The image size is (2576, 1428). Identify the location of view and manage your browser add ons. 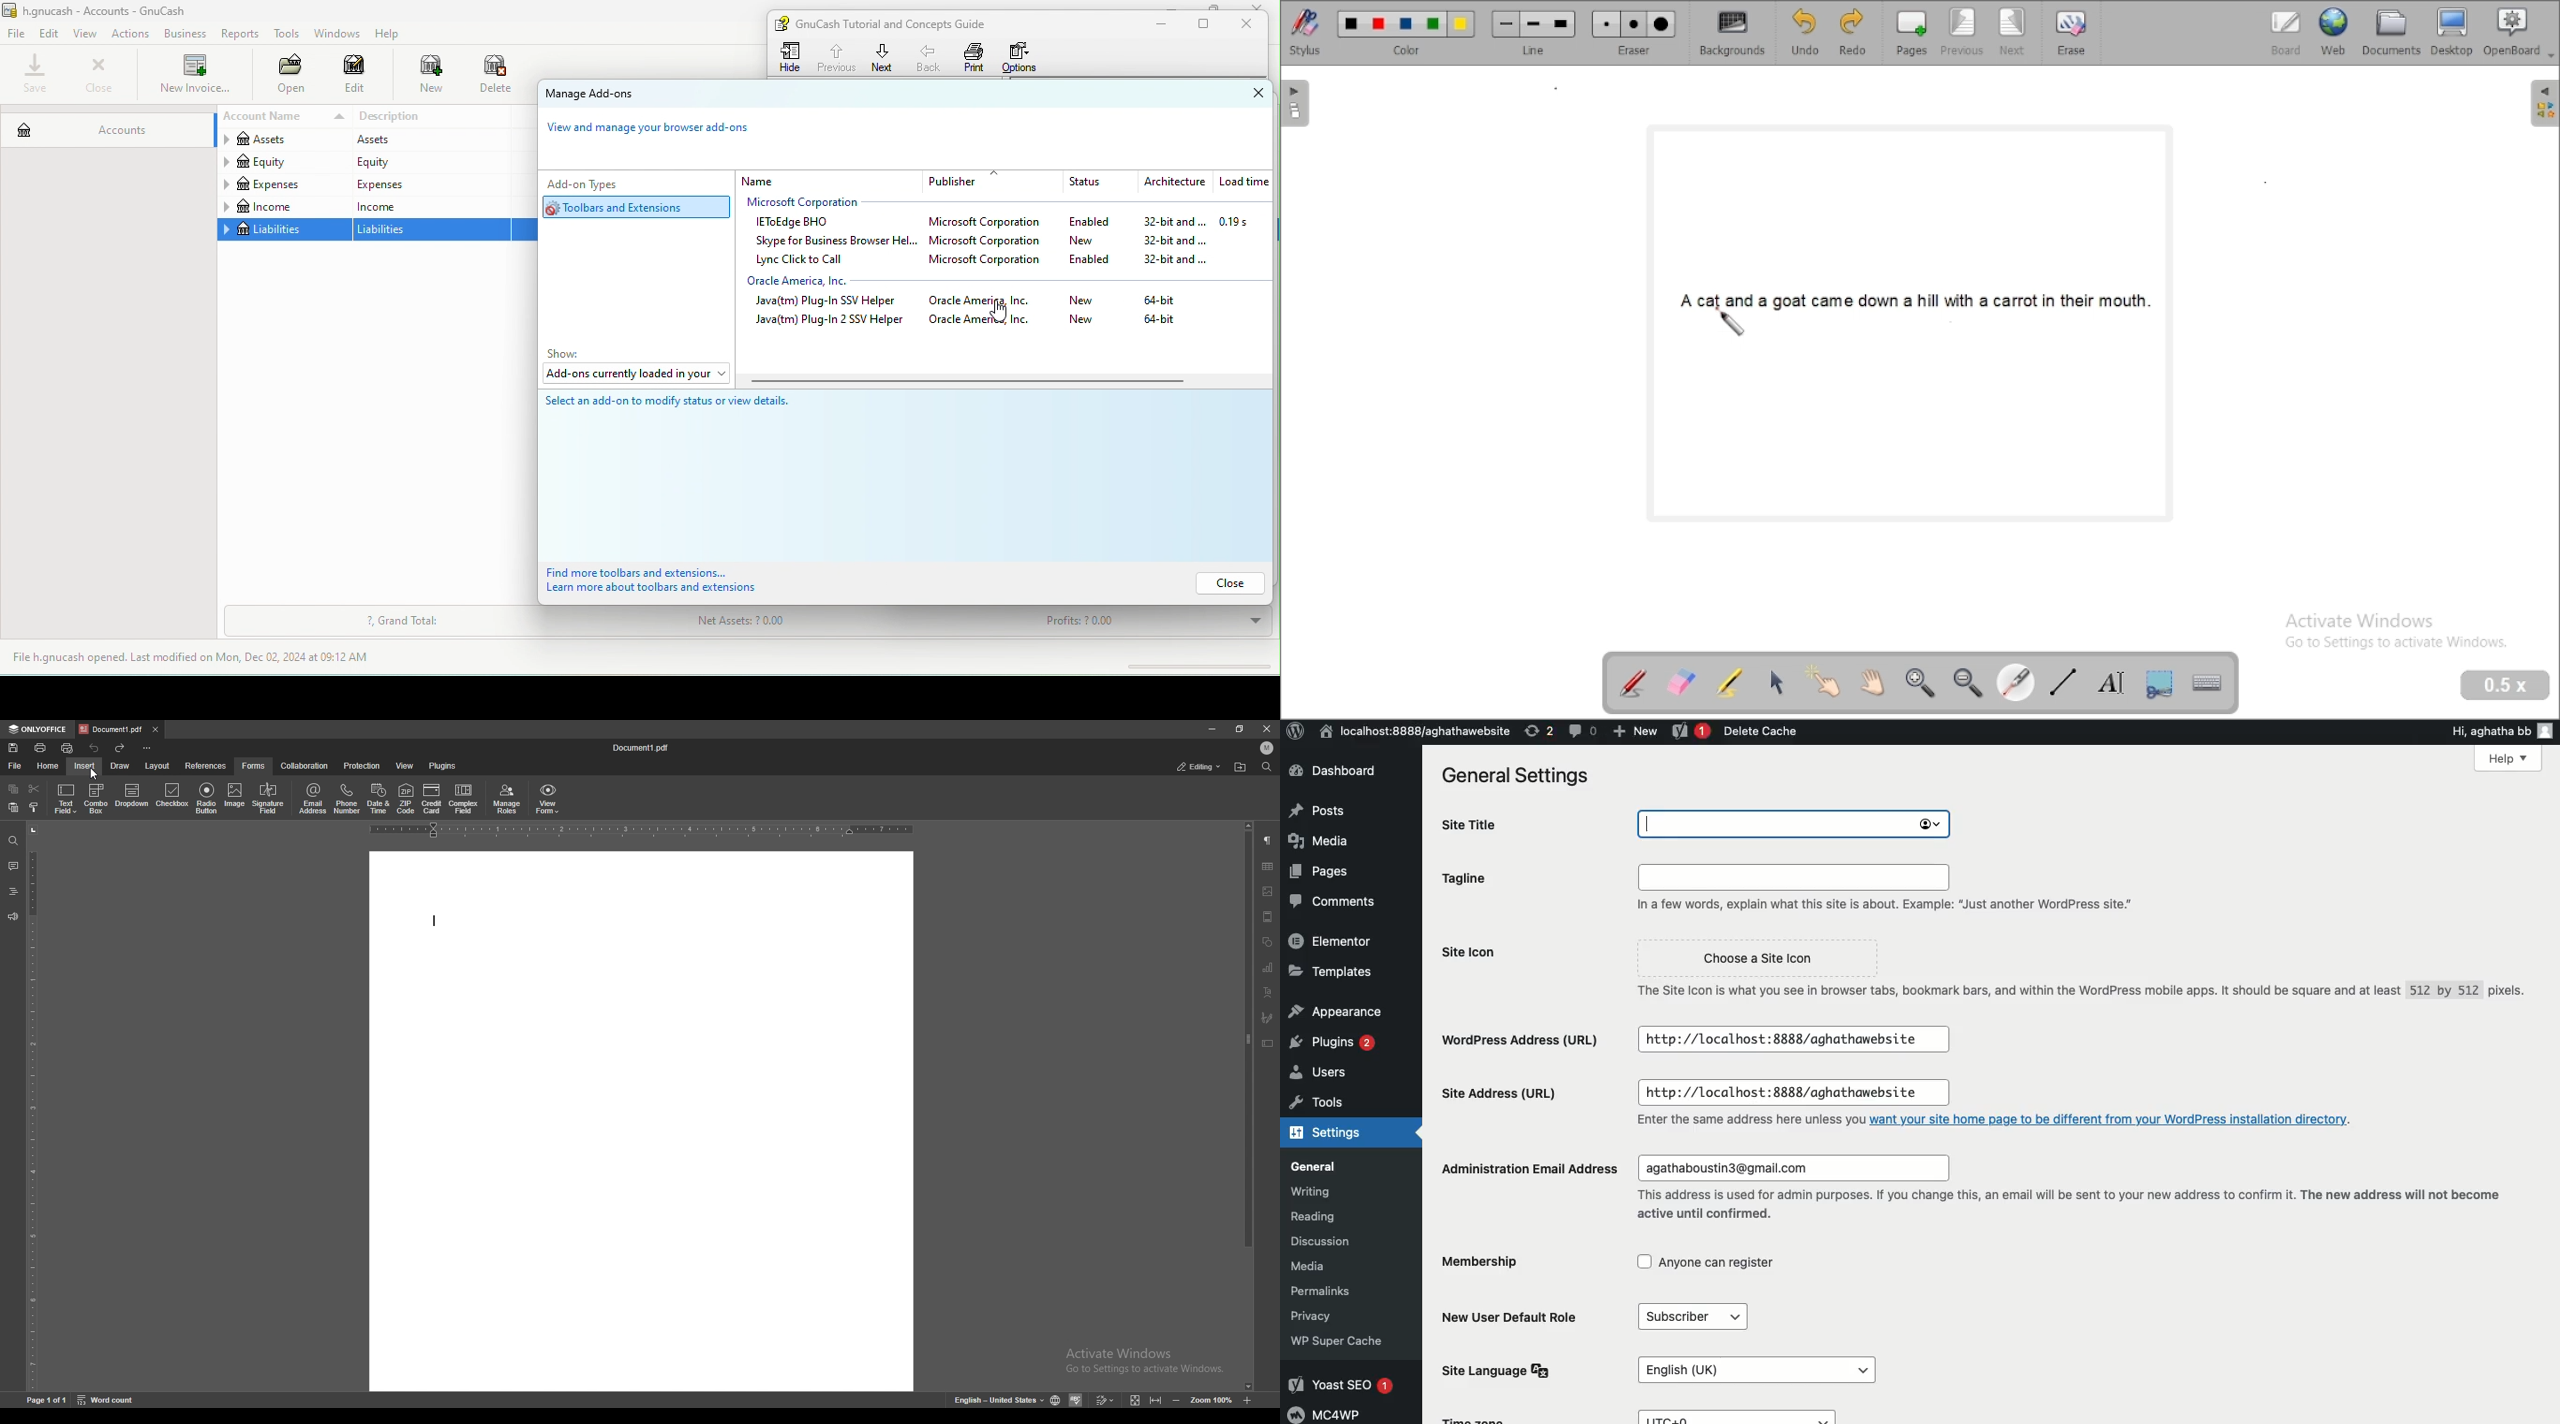
(658, 132).